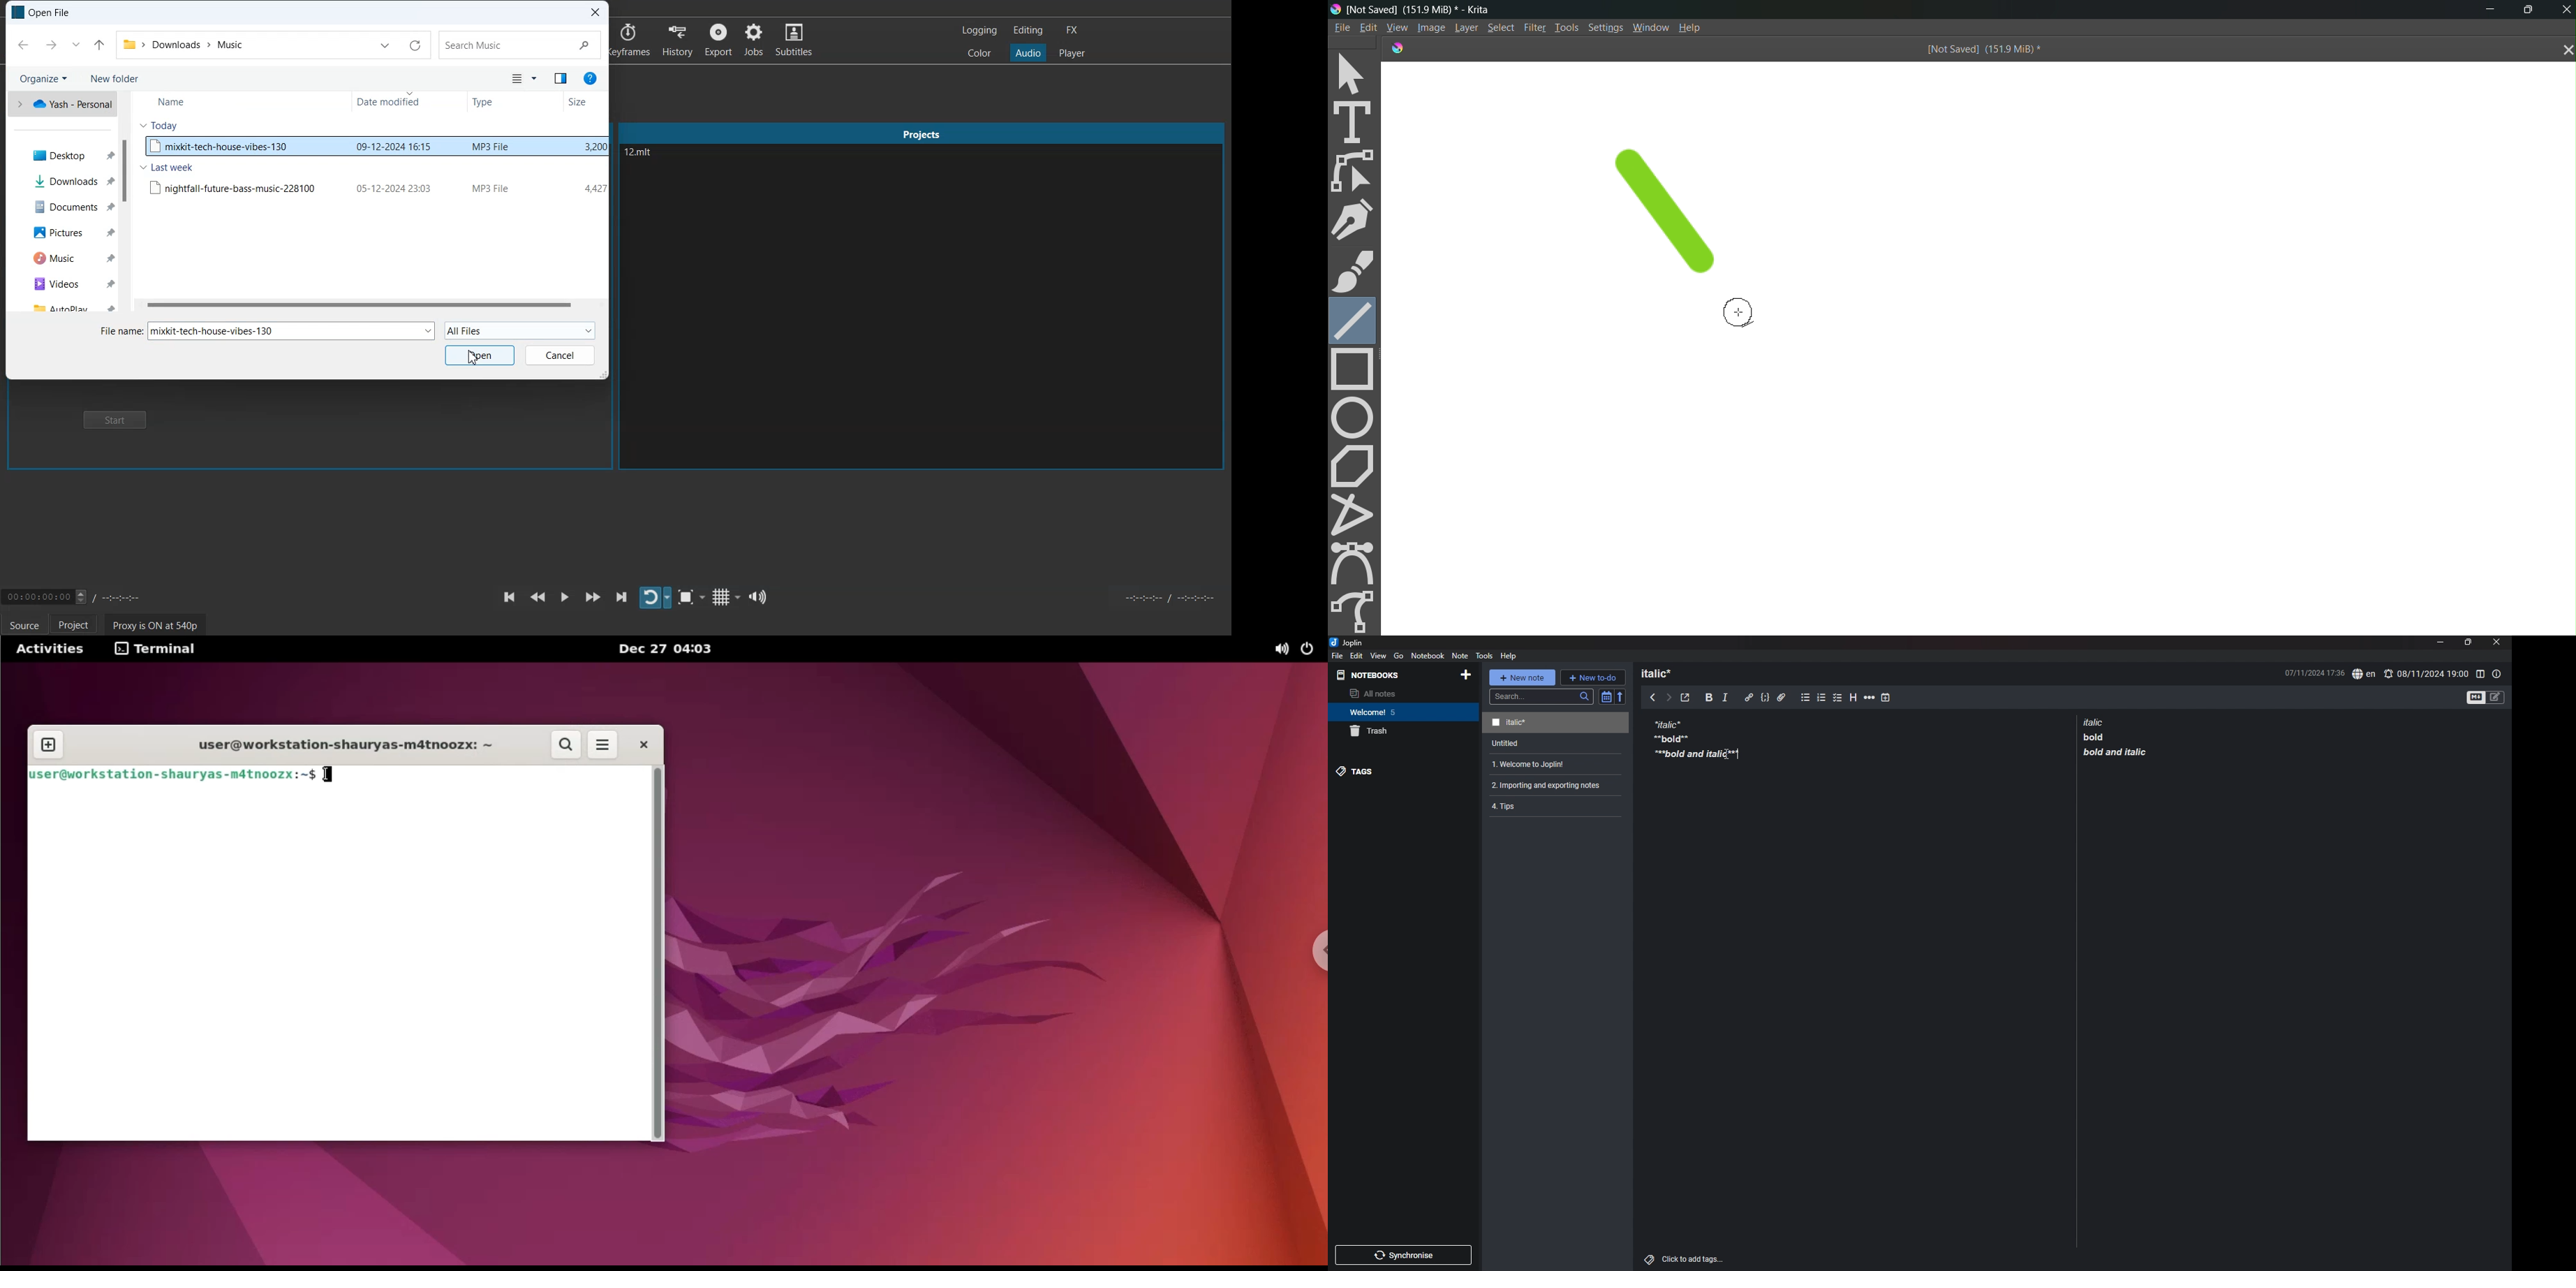 This screenshot has height=1288, width=2576. I want to click on bullet list, so click(1805, 698).